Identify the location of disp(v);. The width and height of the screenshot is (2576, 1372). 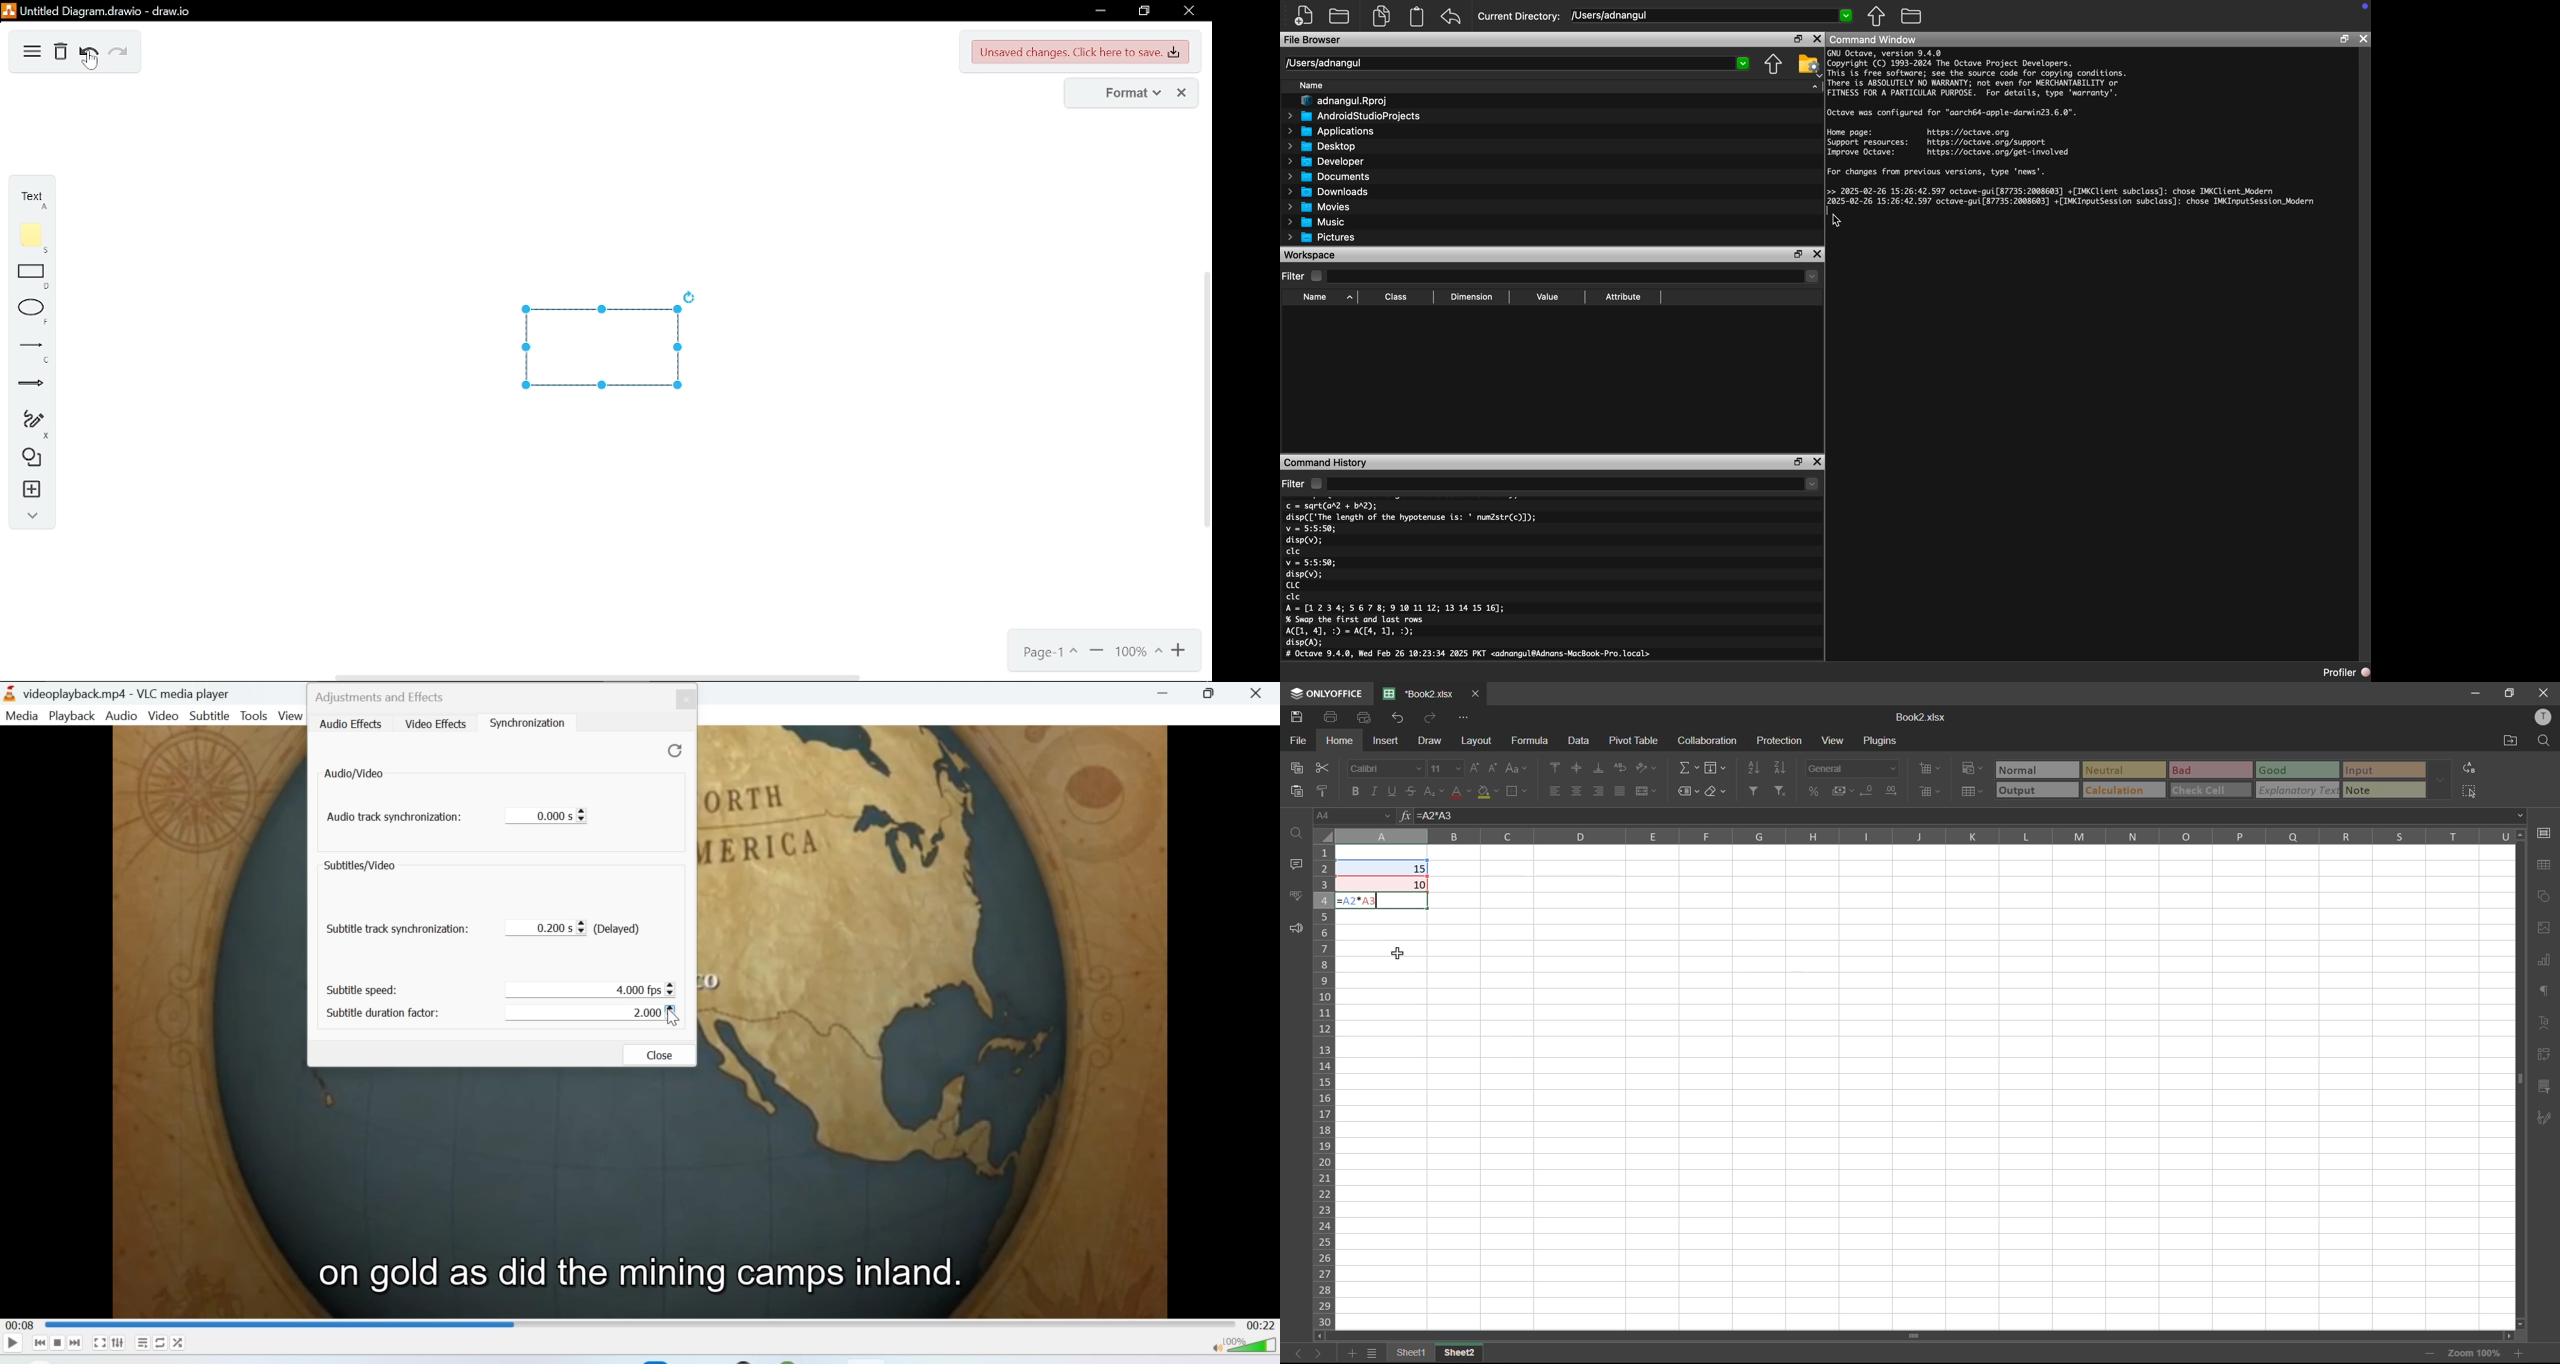
(1304, 541).